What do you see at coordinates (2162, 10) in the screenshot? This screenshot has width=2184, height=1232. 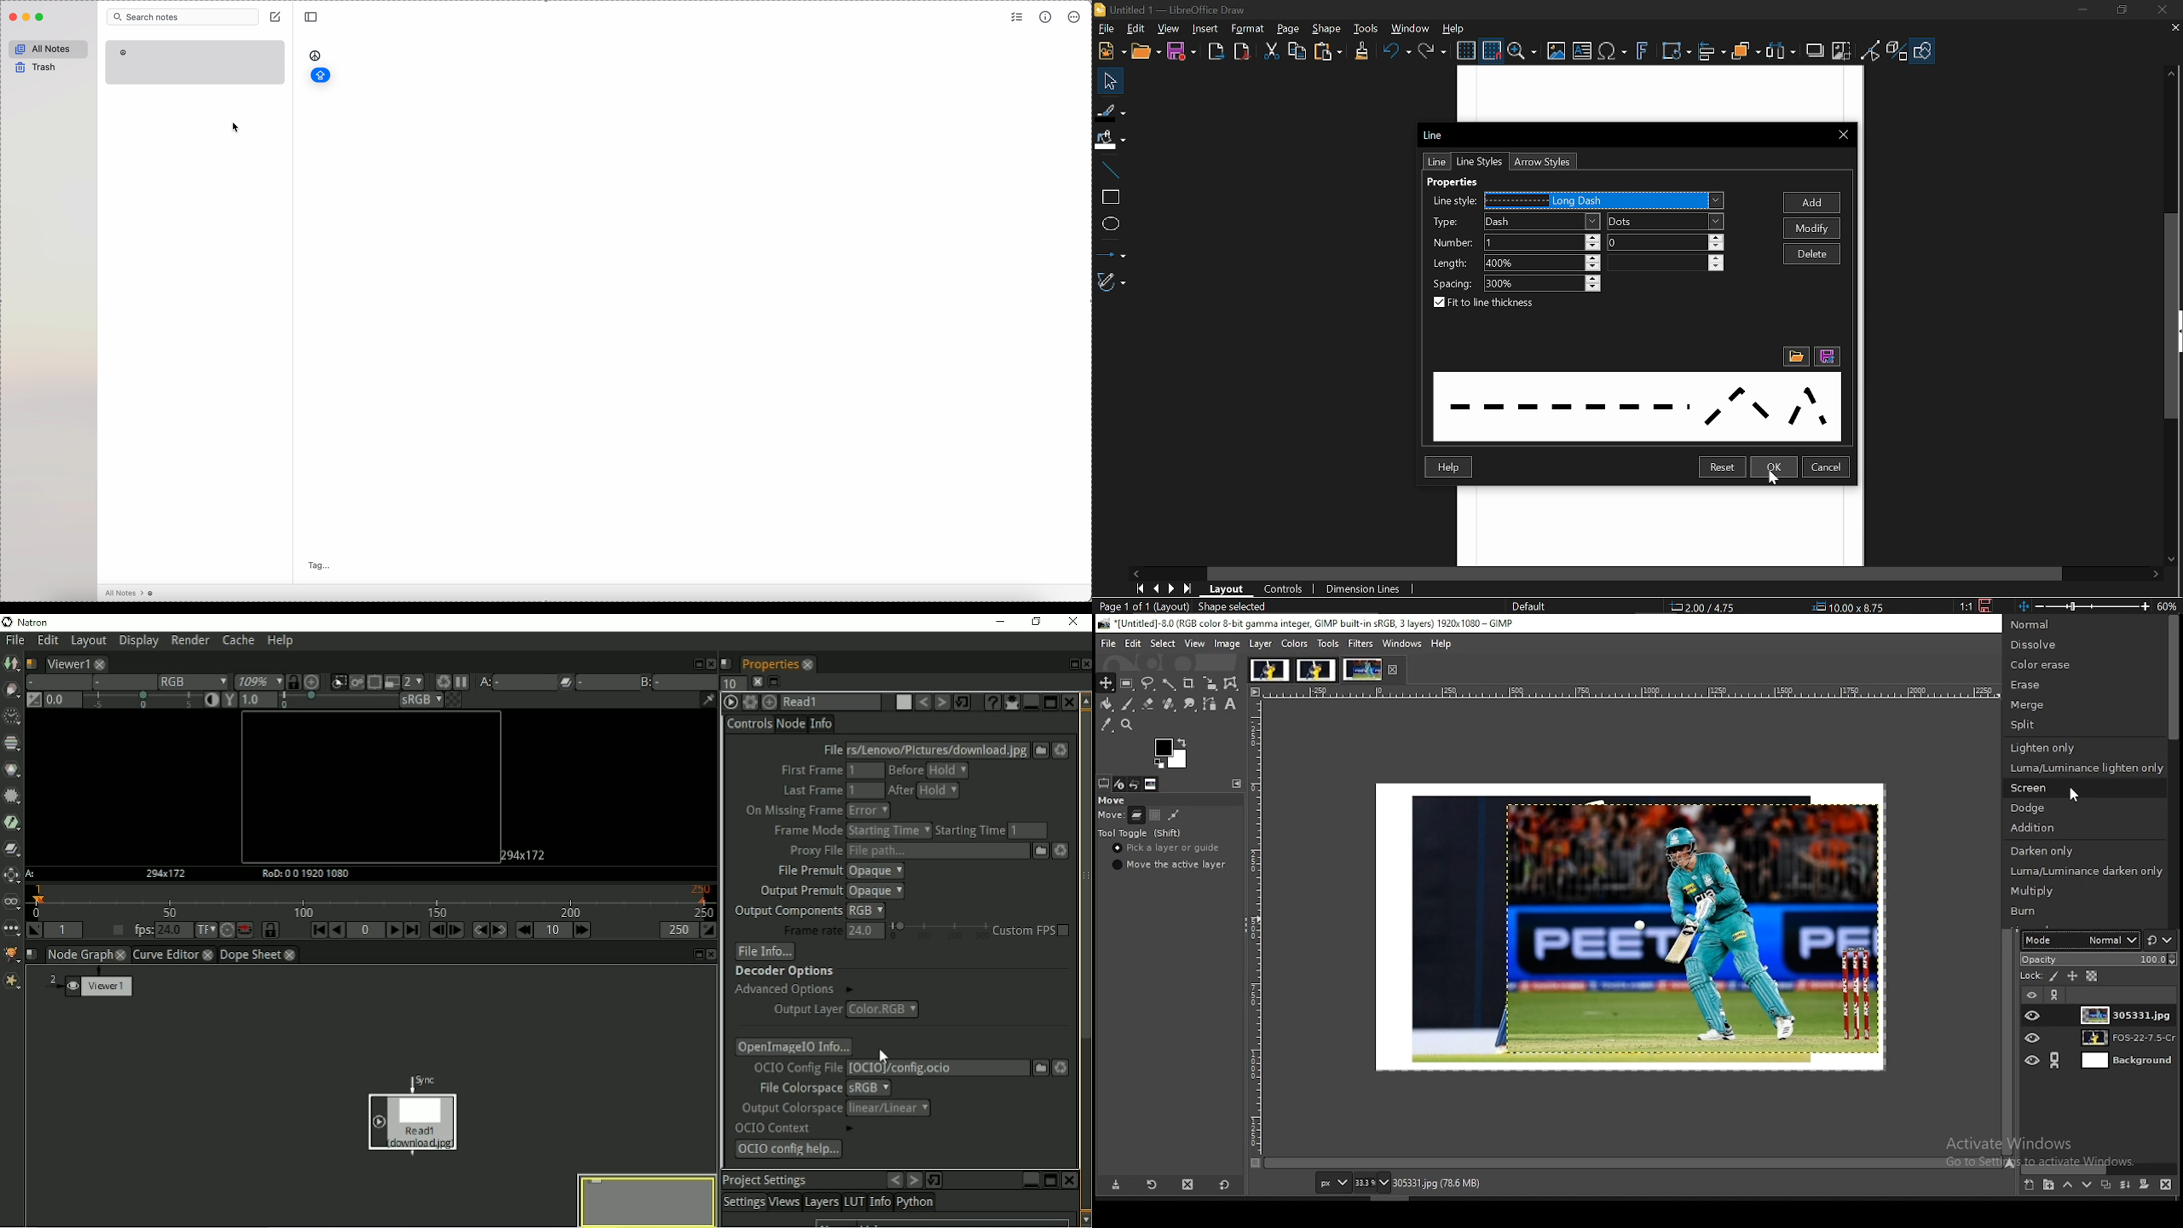 I see `close` at bounding box center [2162, 10].